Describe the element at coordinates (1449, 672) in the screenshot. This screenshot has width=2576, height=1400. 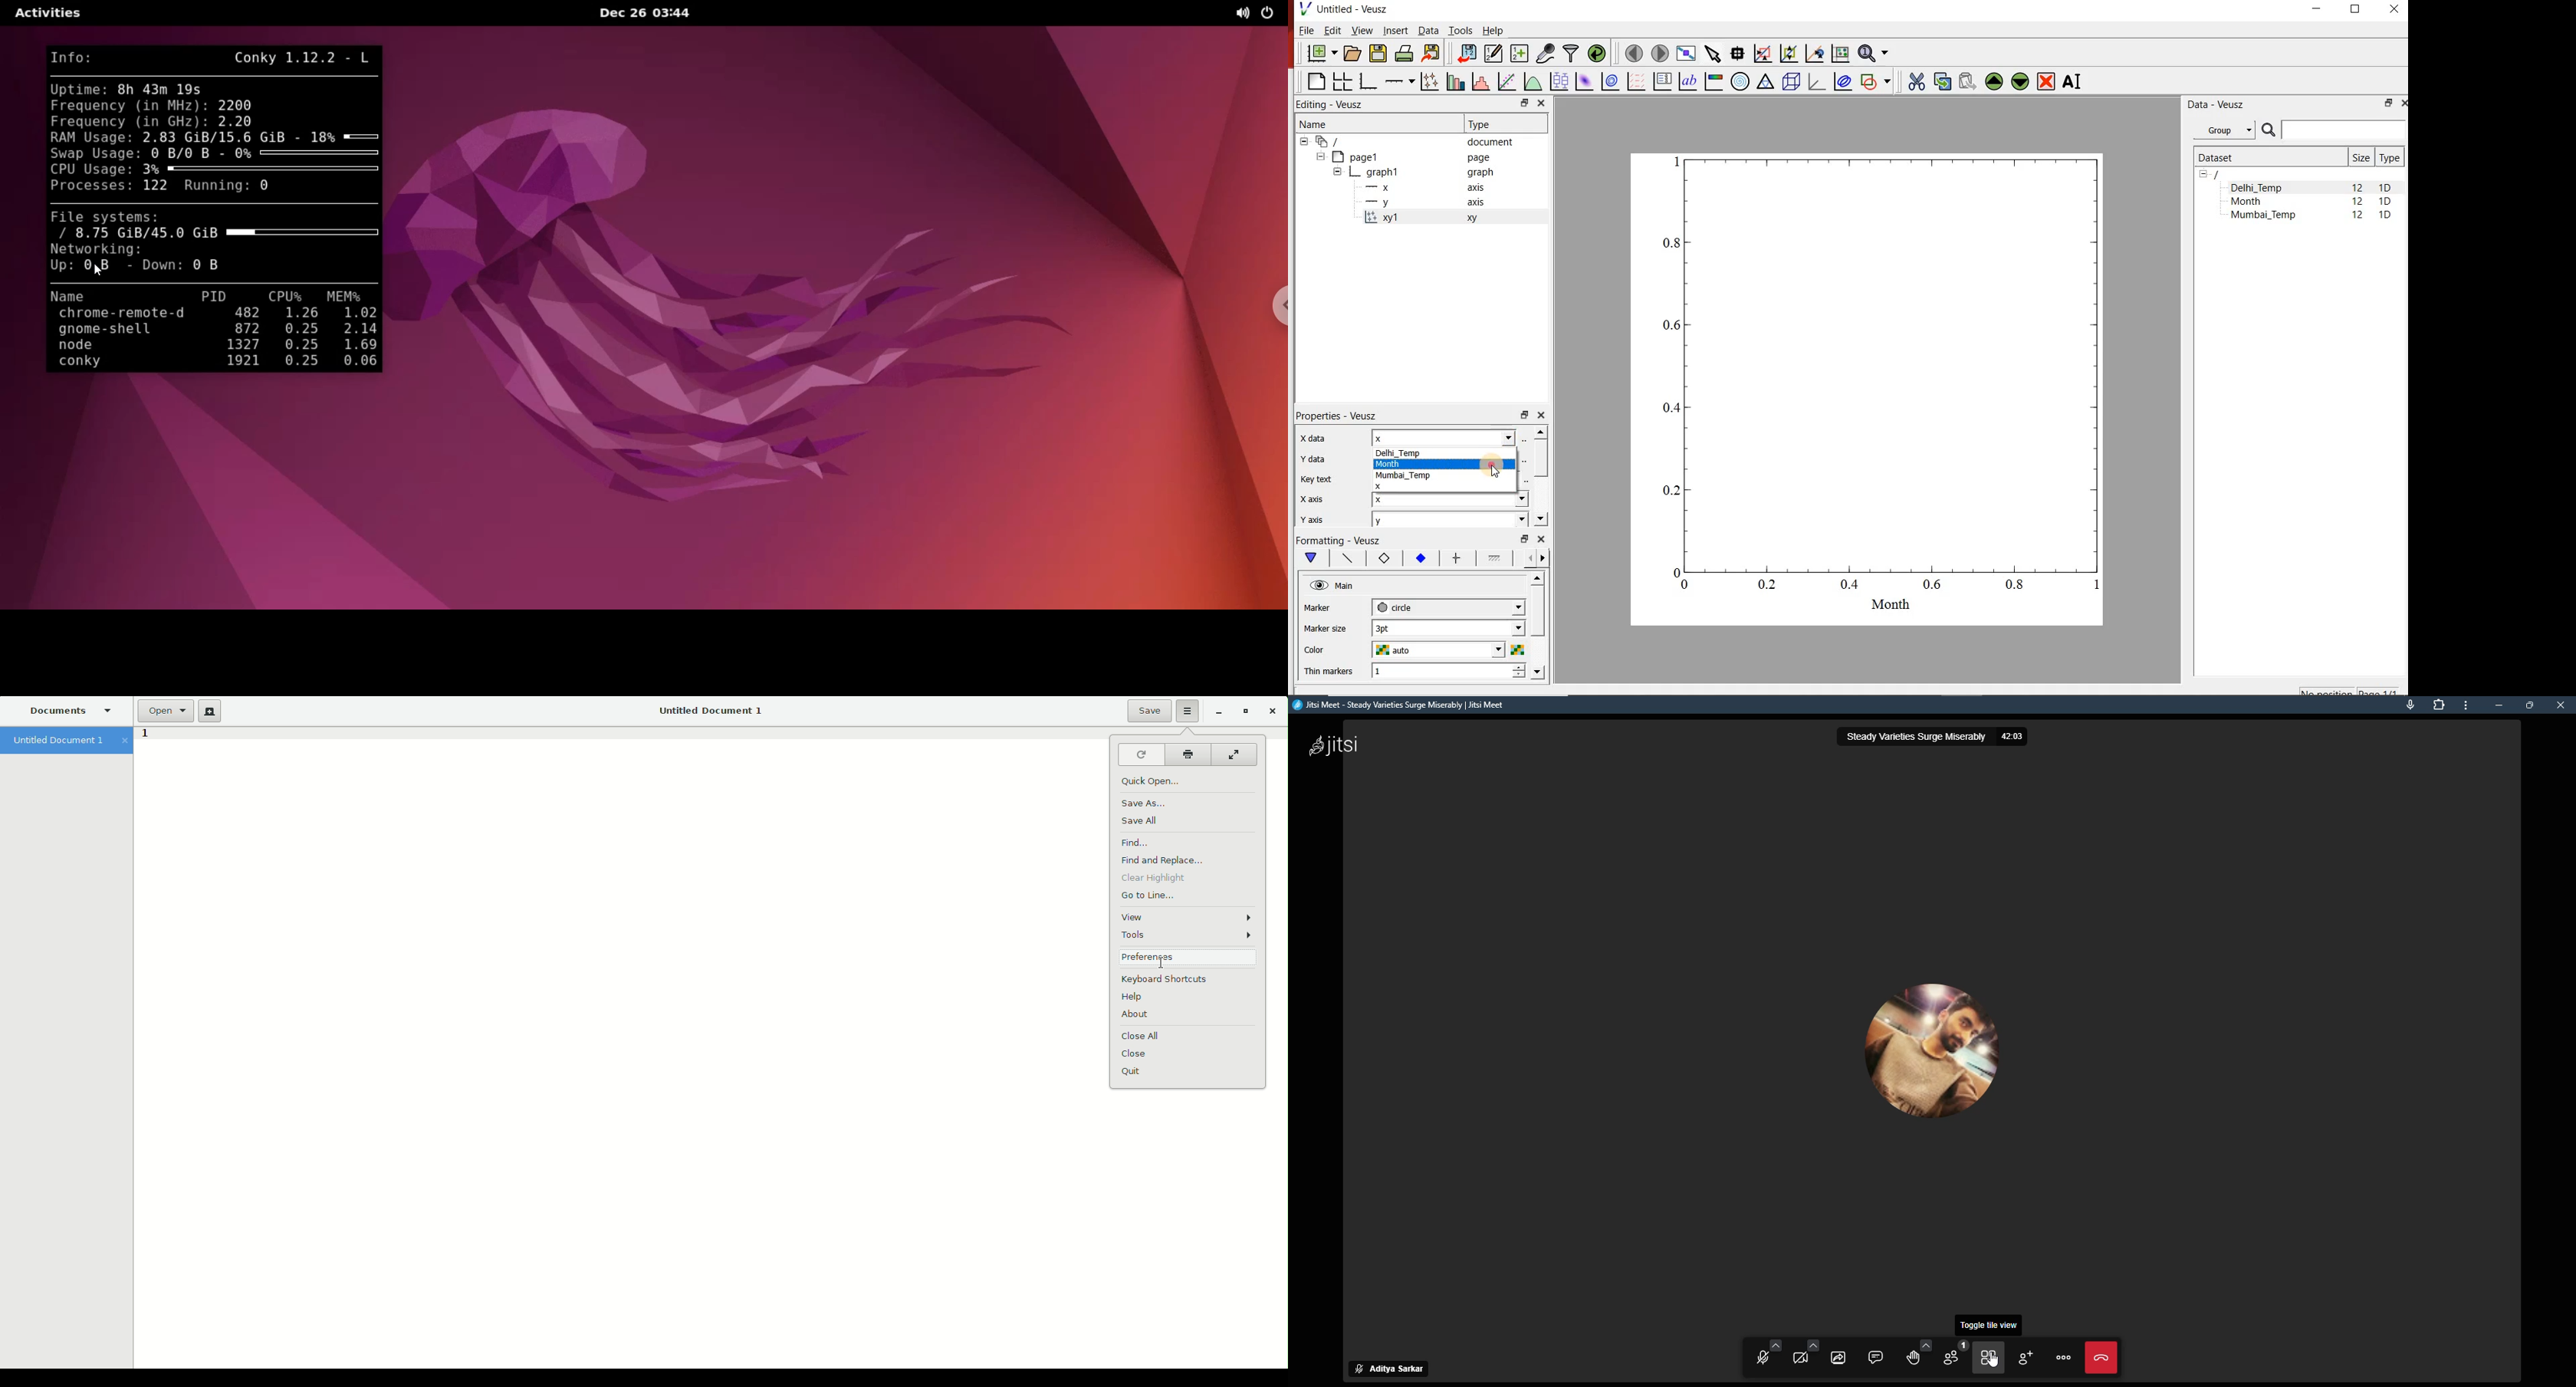
I see `1` at that location.